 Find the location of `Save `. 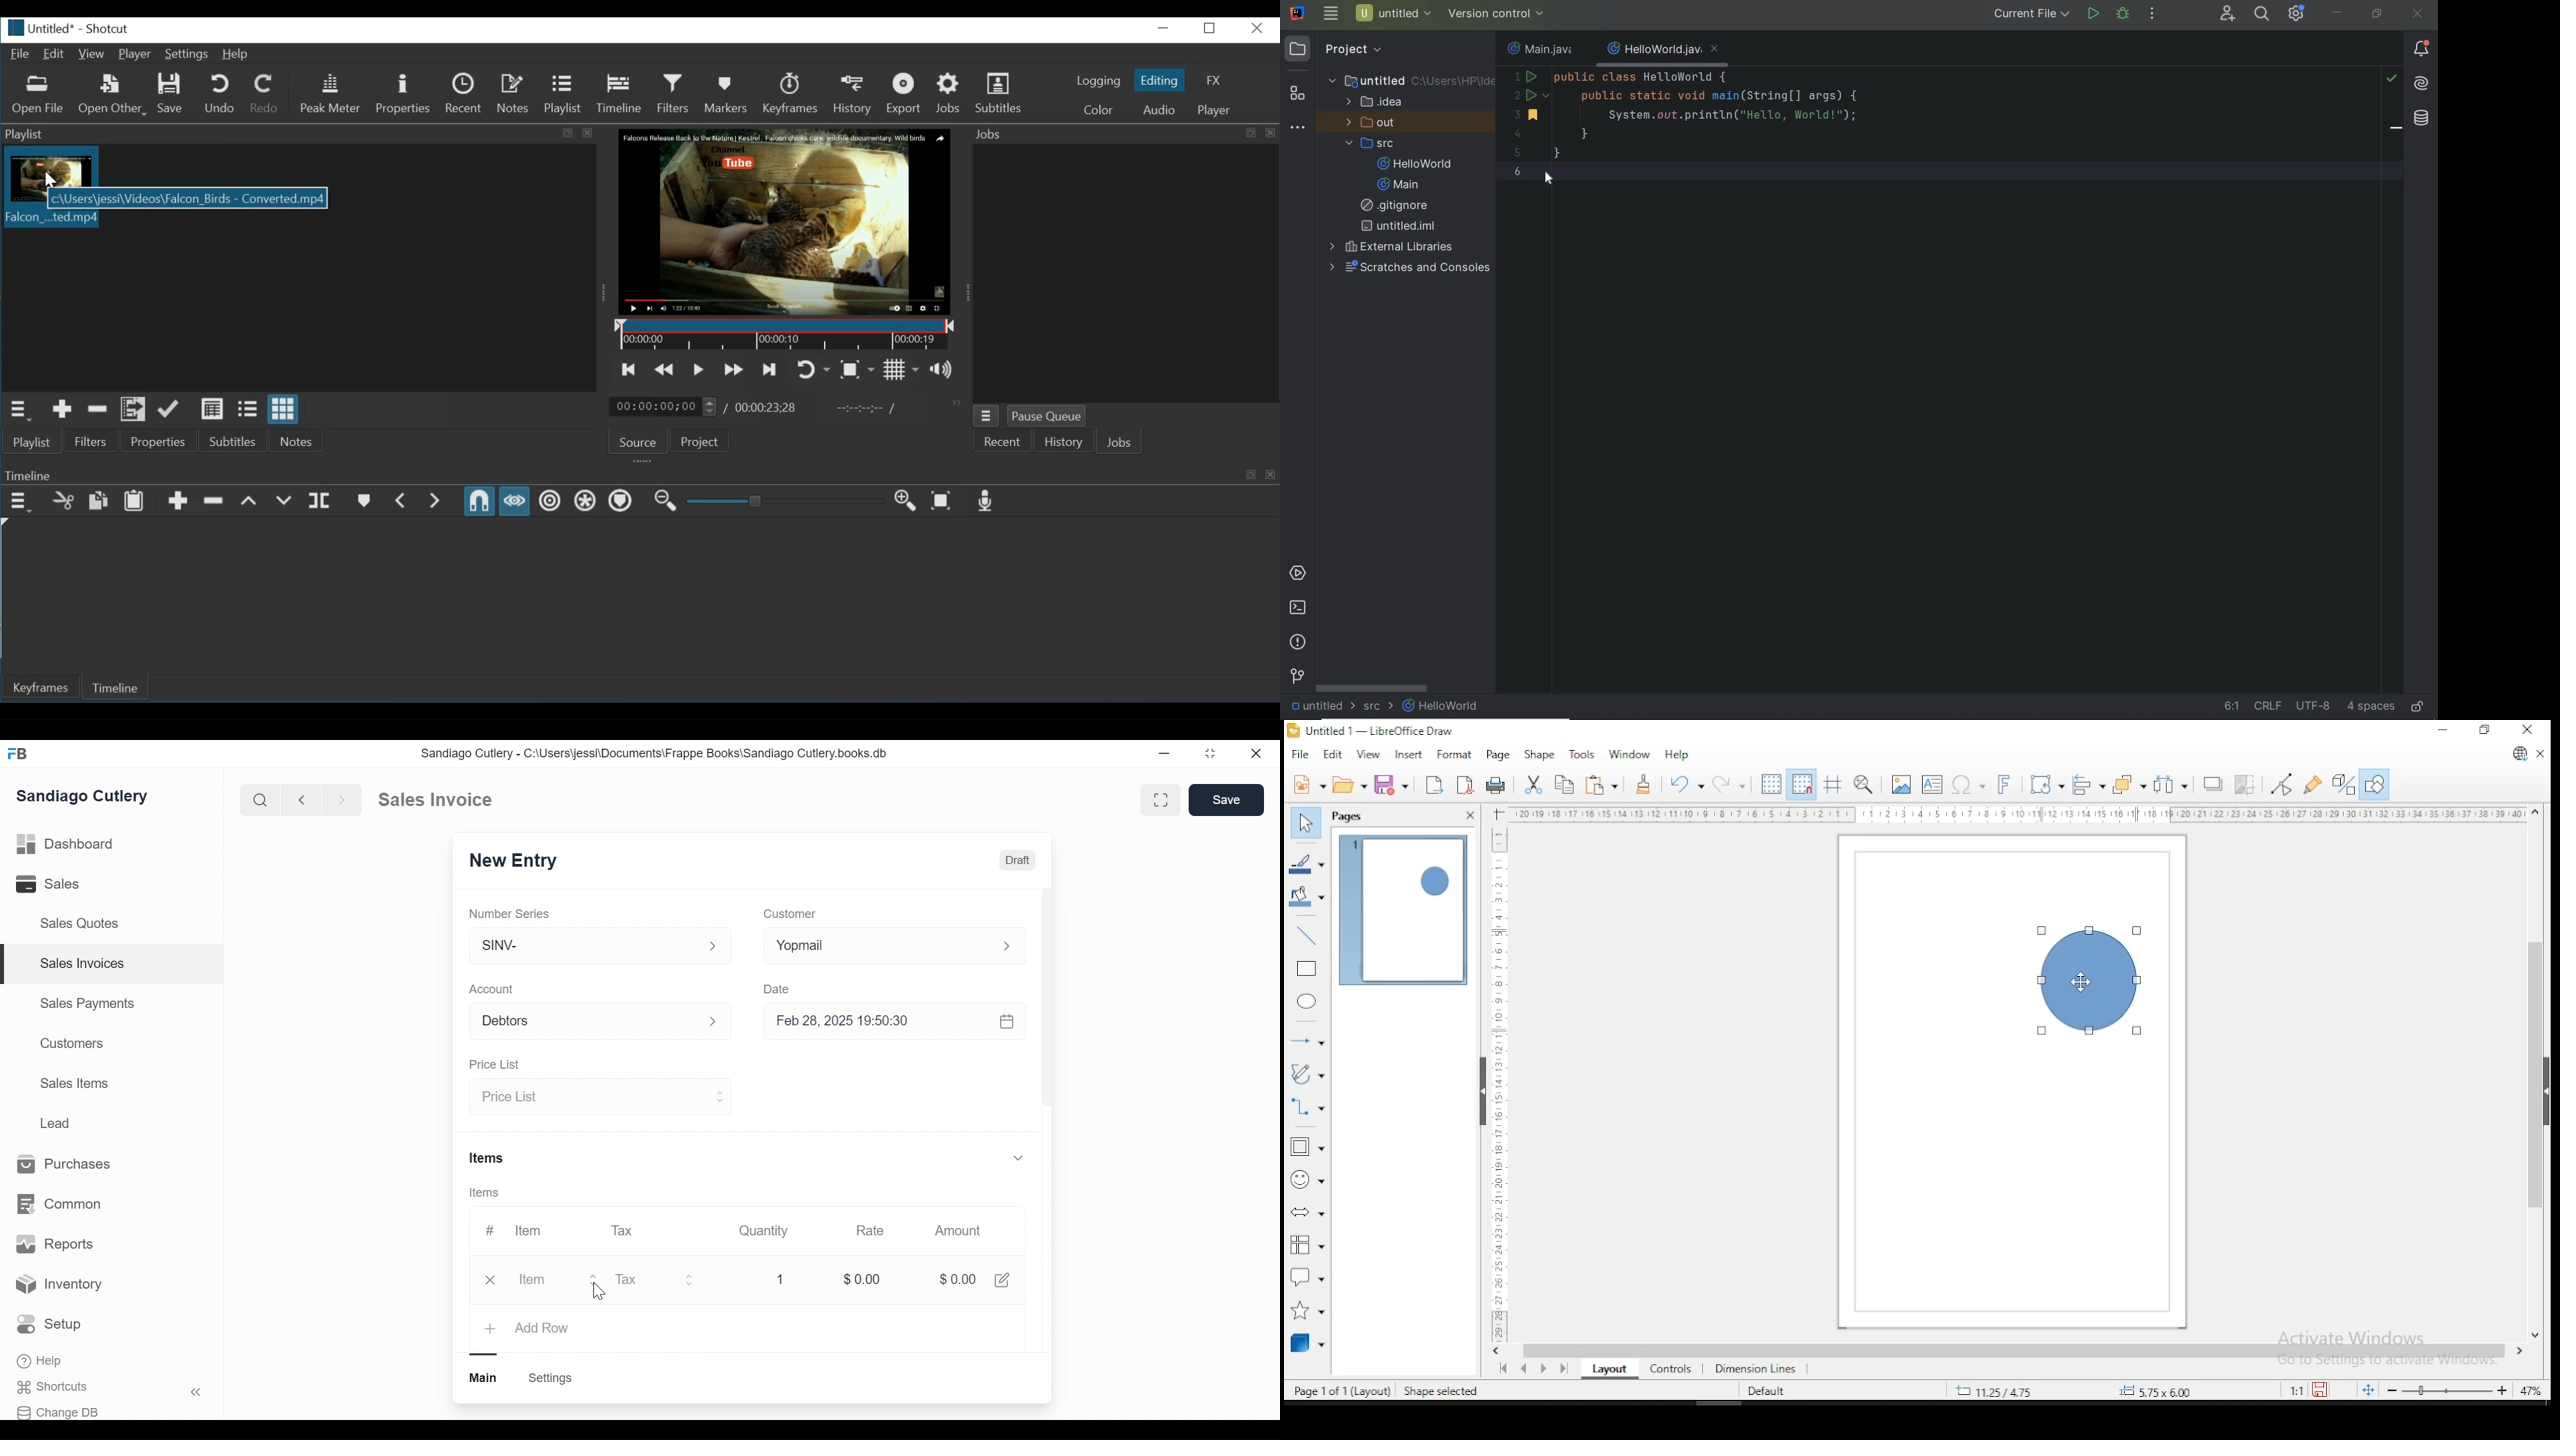

Save  is located at coordinates (1227, 800).